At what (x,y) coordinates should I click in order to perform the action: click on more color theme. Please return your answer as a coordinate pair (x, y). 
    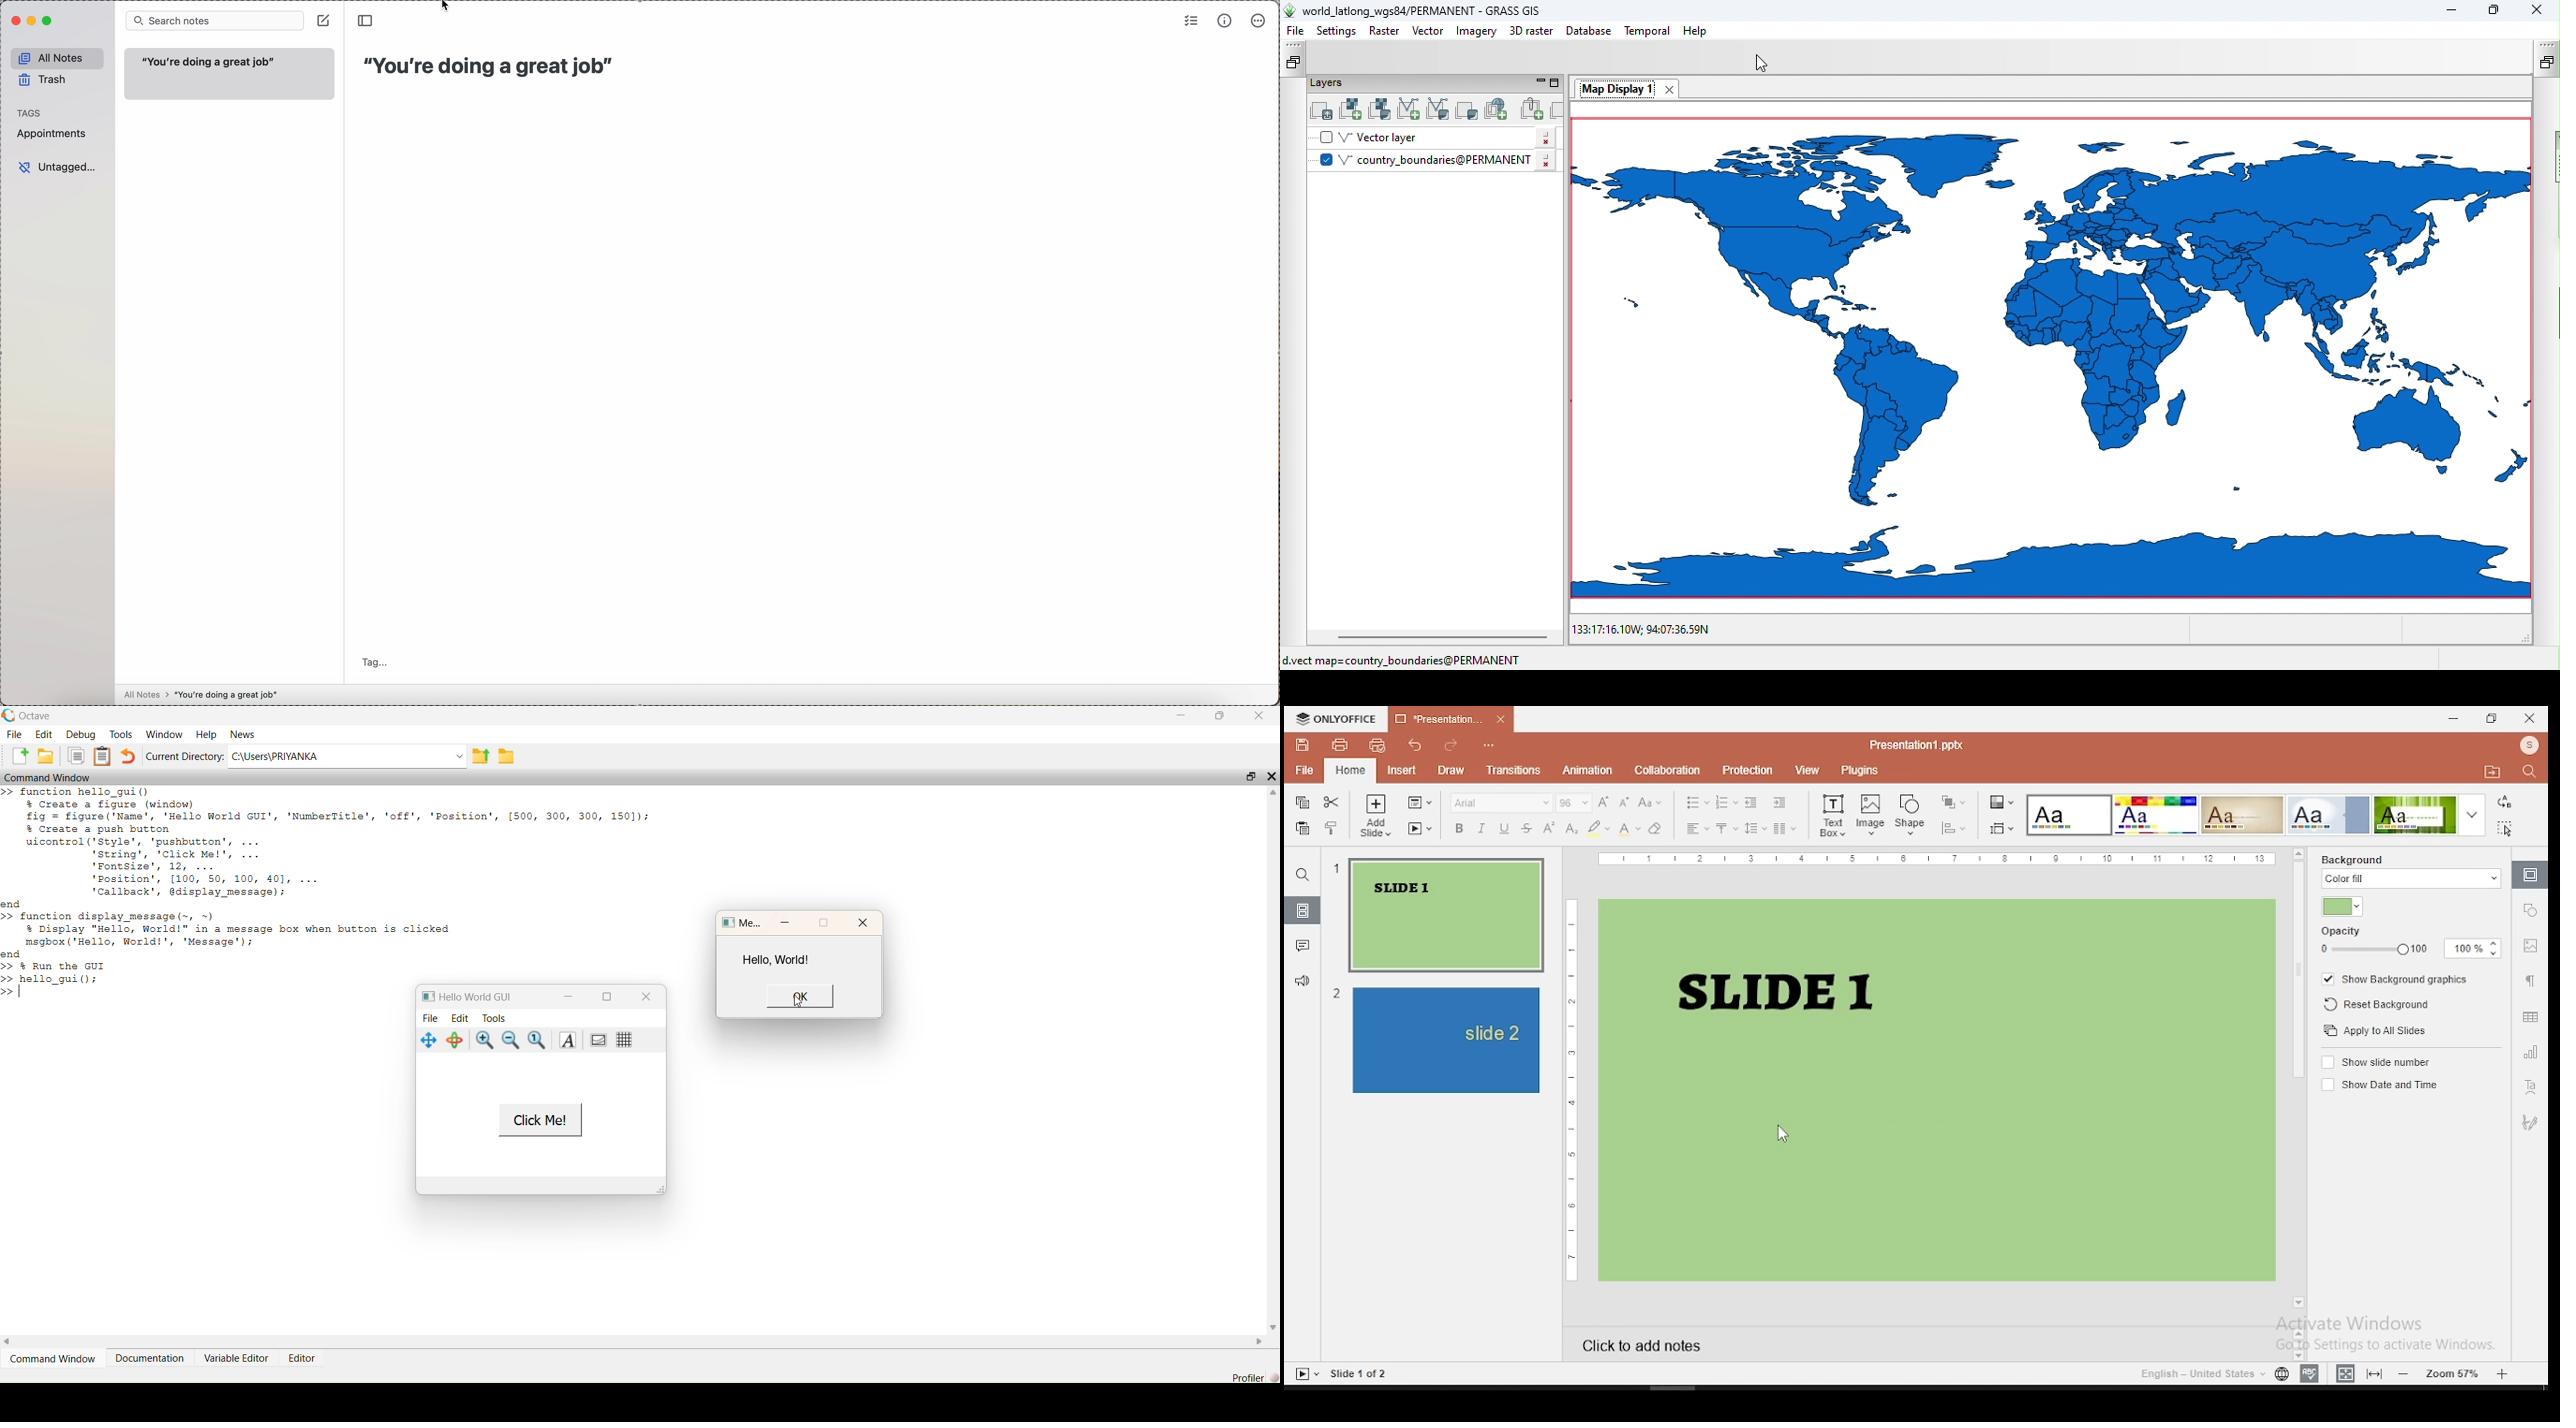
    Looking at the image, I should click on (2472, 814).